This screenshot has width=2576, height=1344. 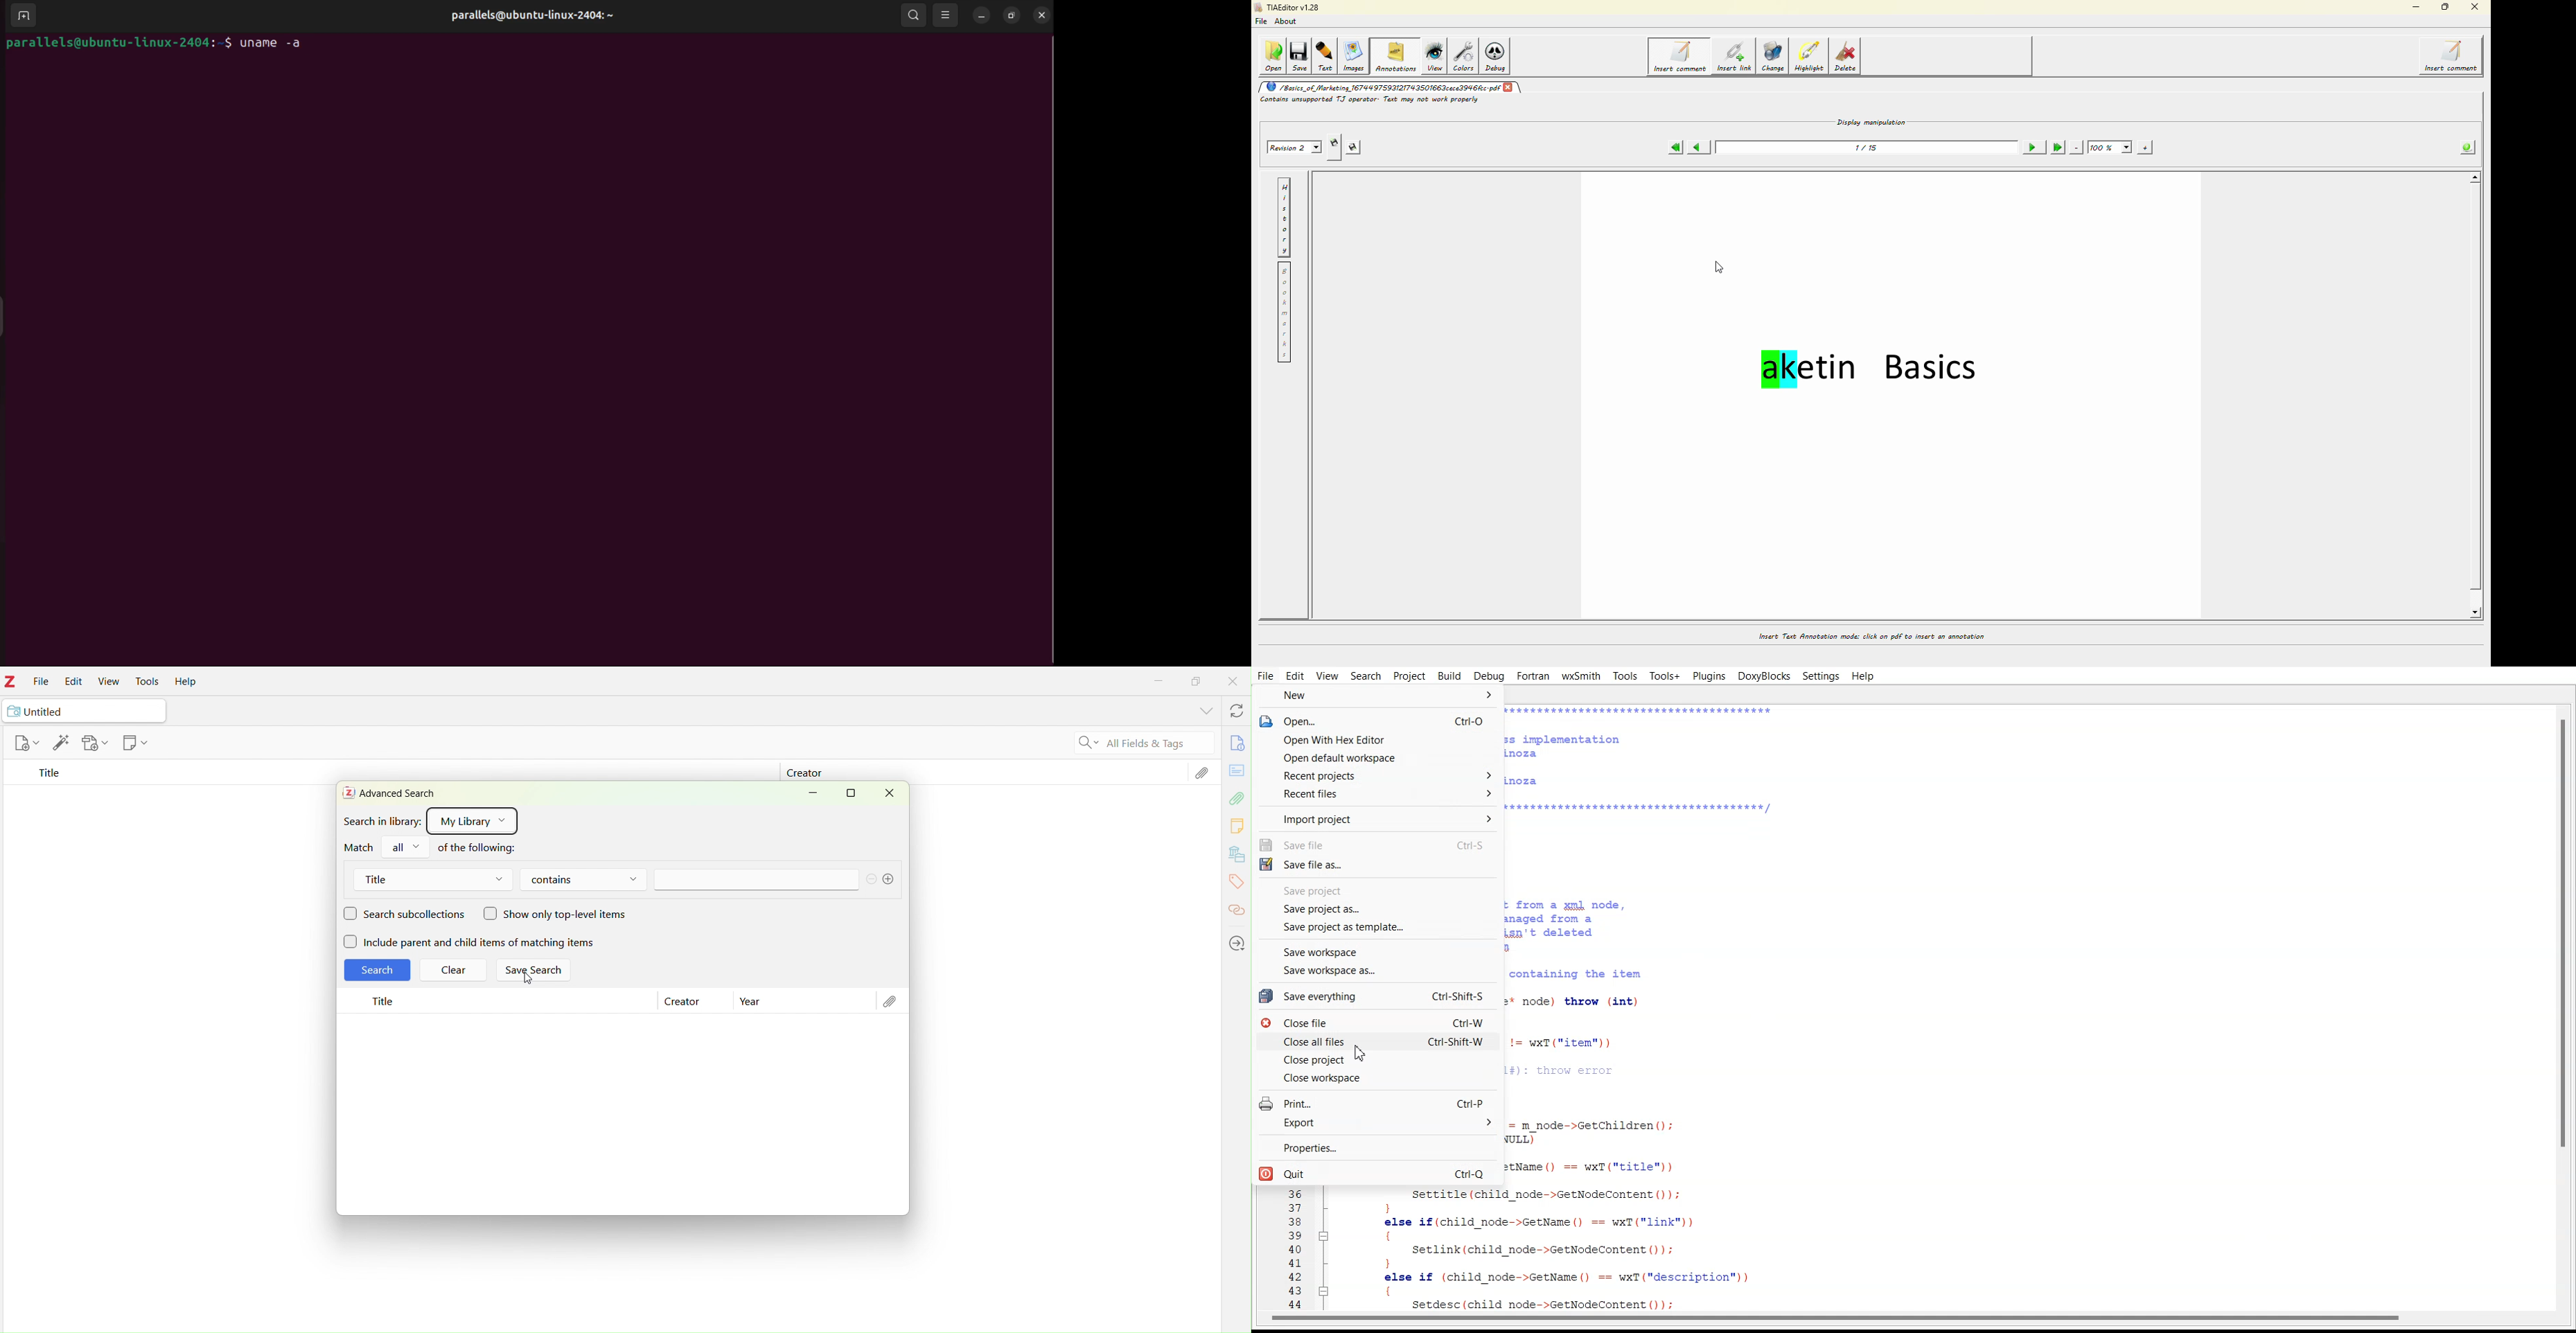 I want to click on Contains, so click(x=588, y=881).